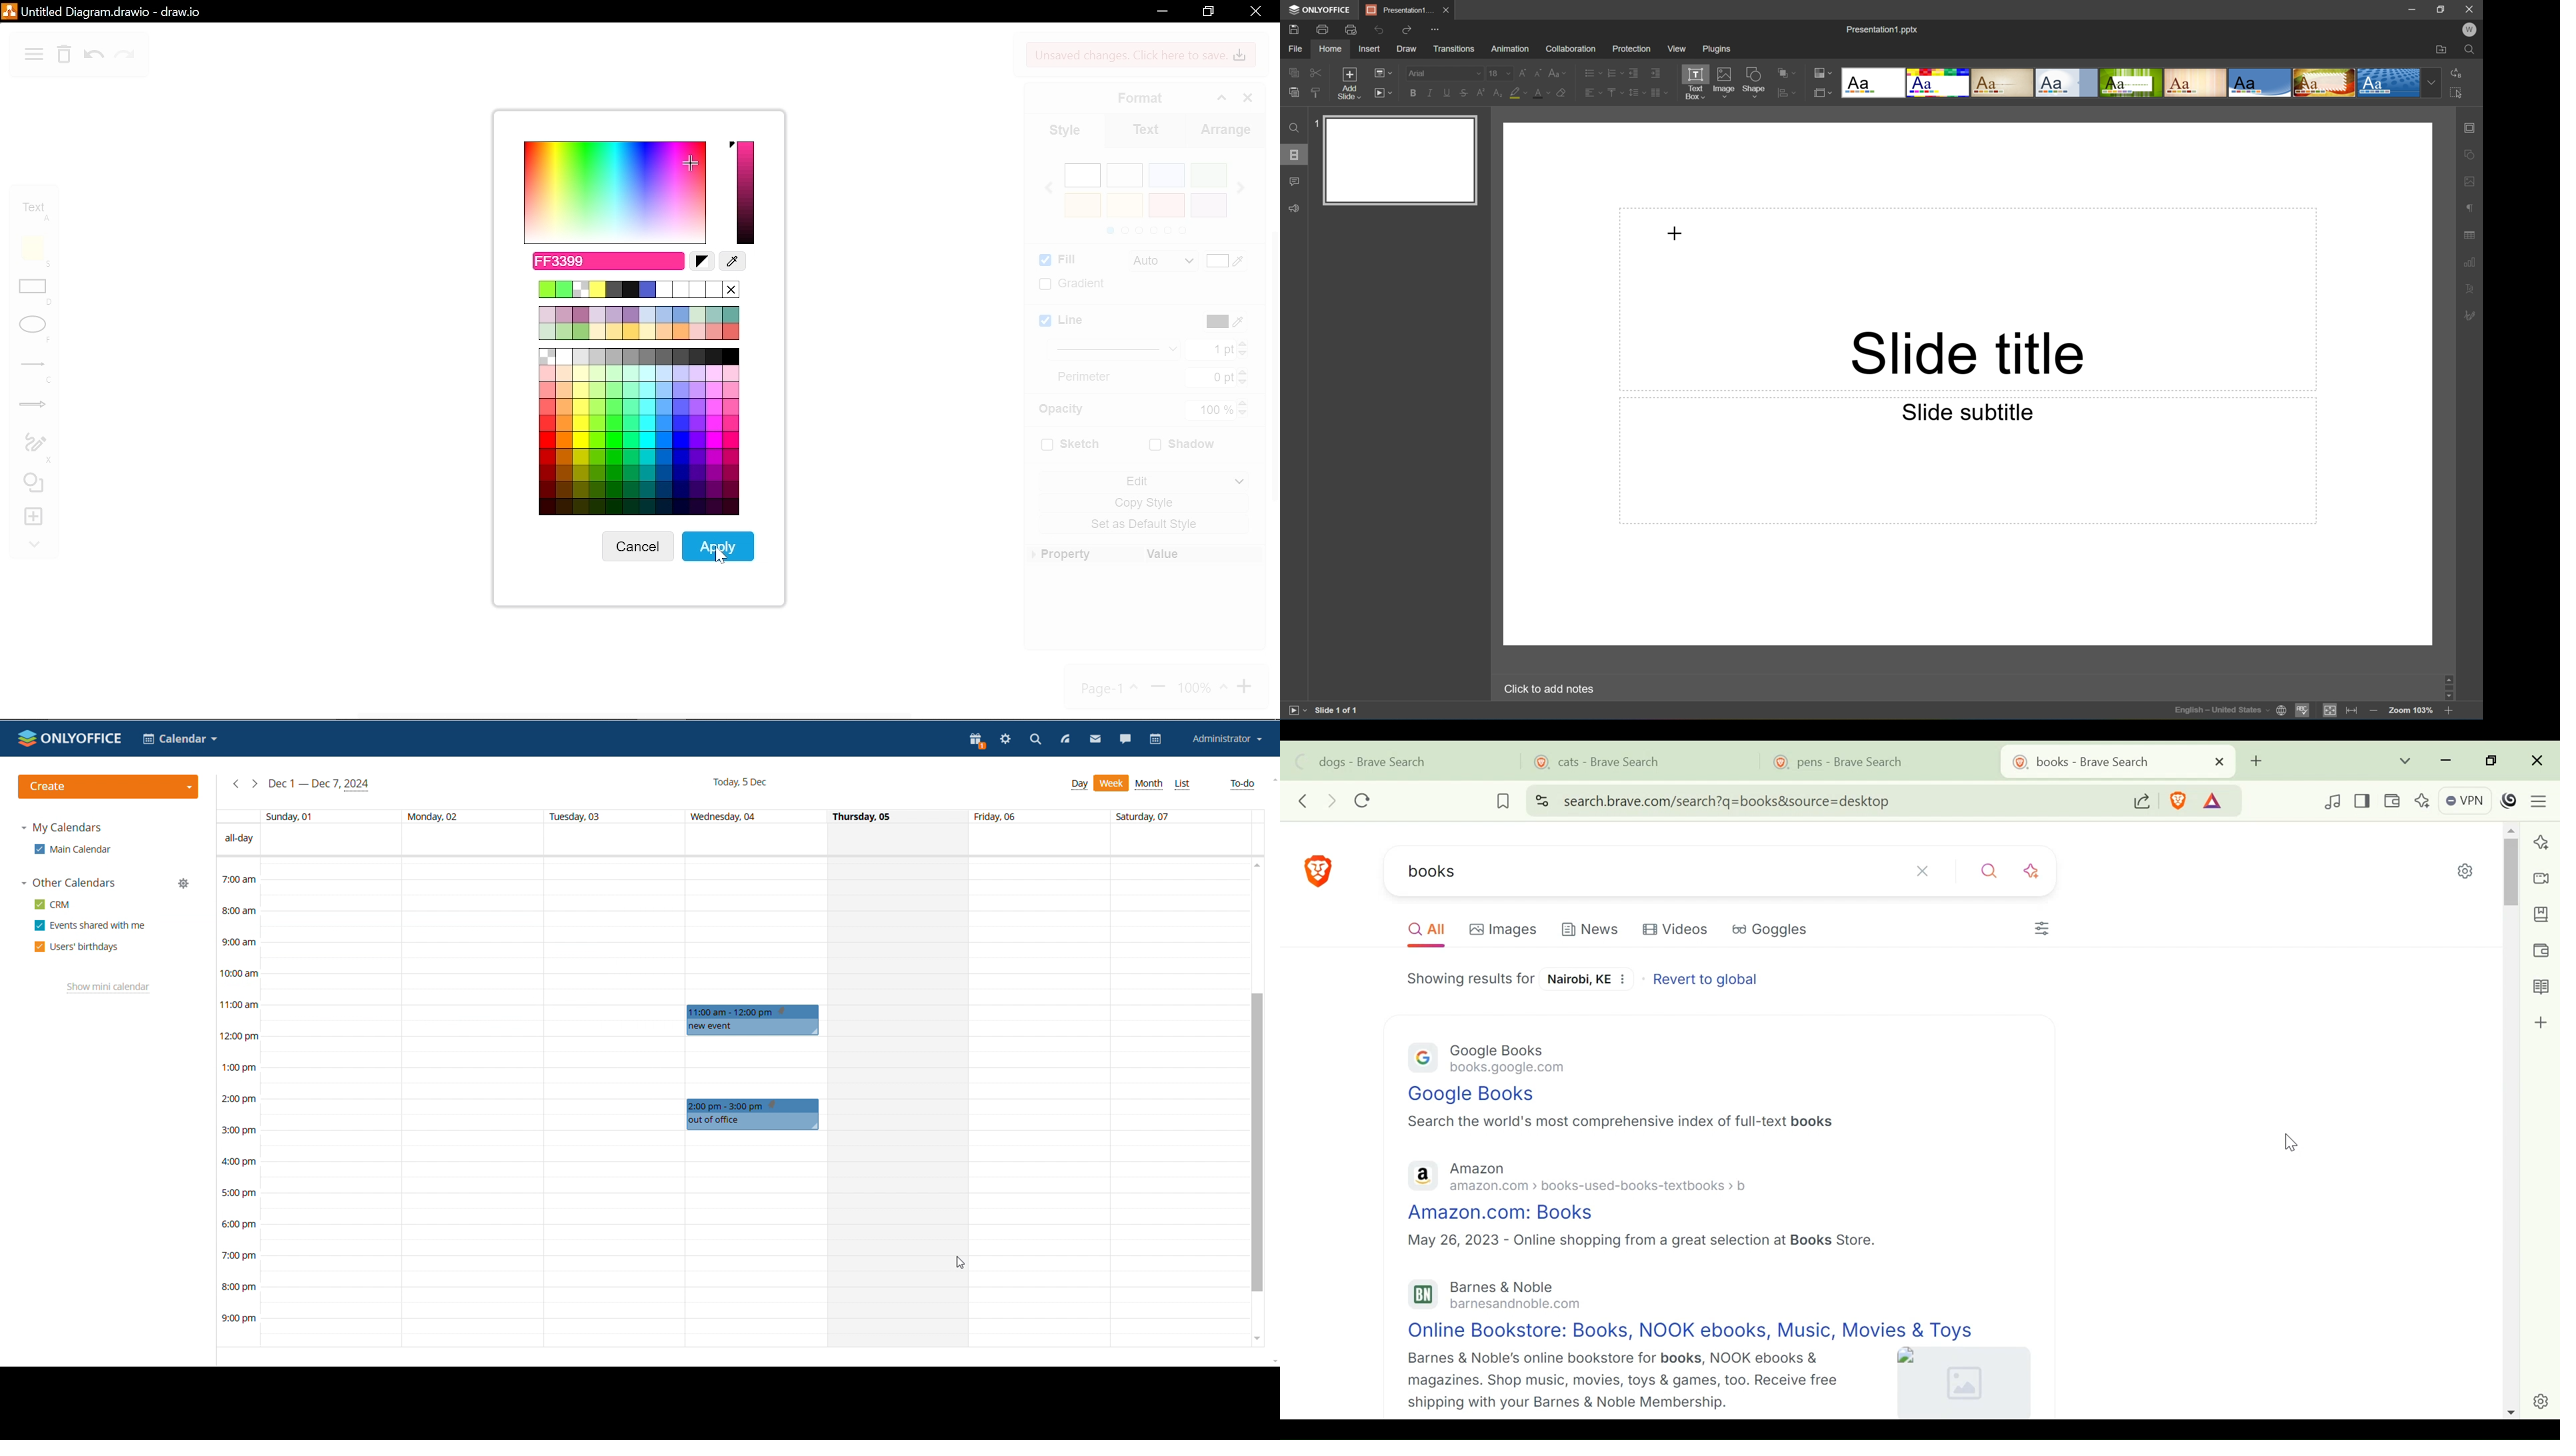 The height and width of the screenshot is (1456, 2576). I want to click on show mini calendar, so click(109, 989).